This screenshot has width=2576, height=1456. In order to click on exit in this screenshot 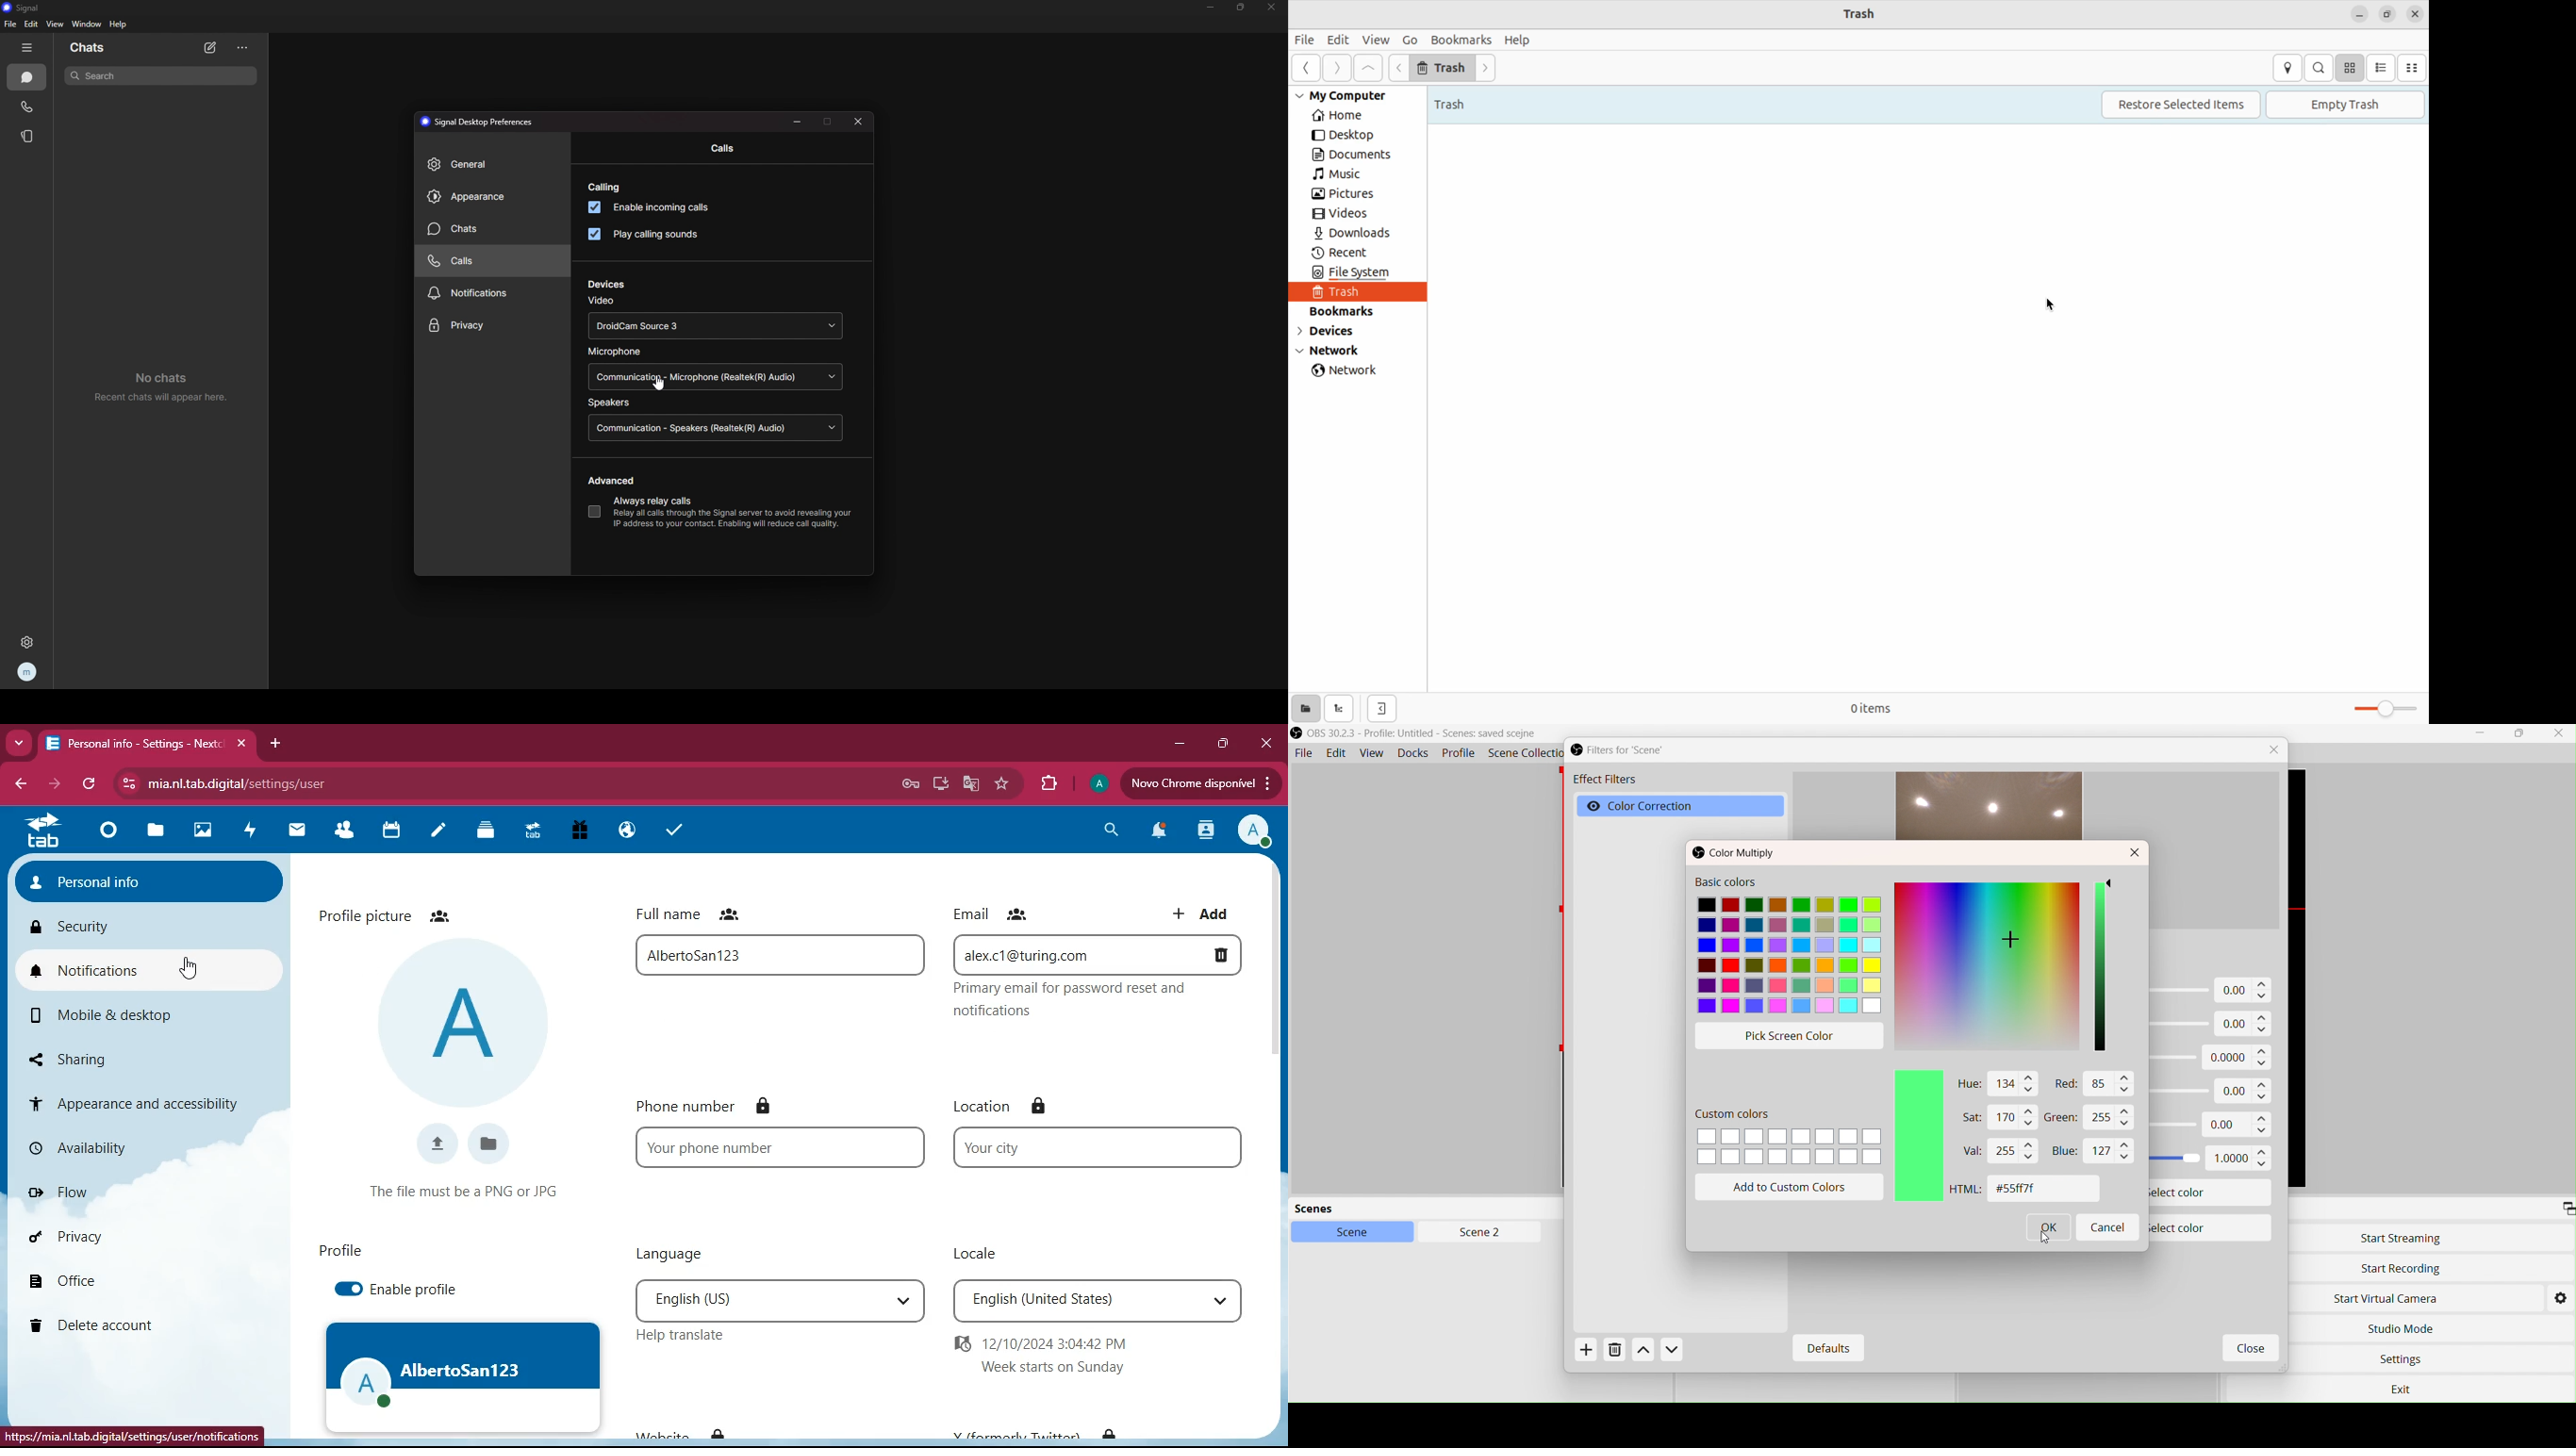, I will do `click(2406, 1389)`.